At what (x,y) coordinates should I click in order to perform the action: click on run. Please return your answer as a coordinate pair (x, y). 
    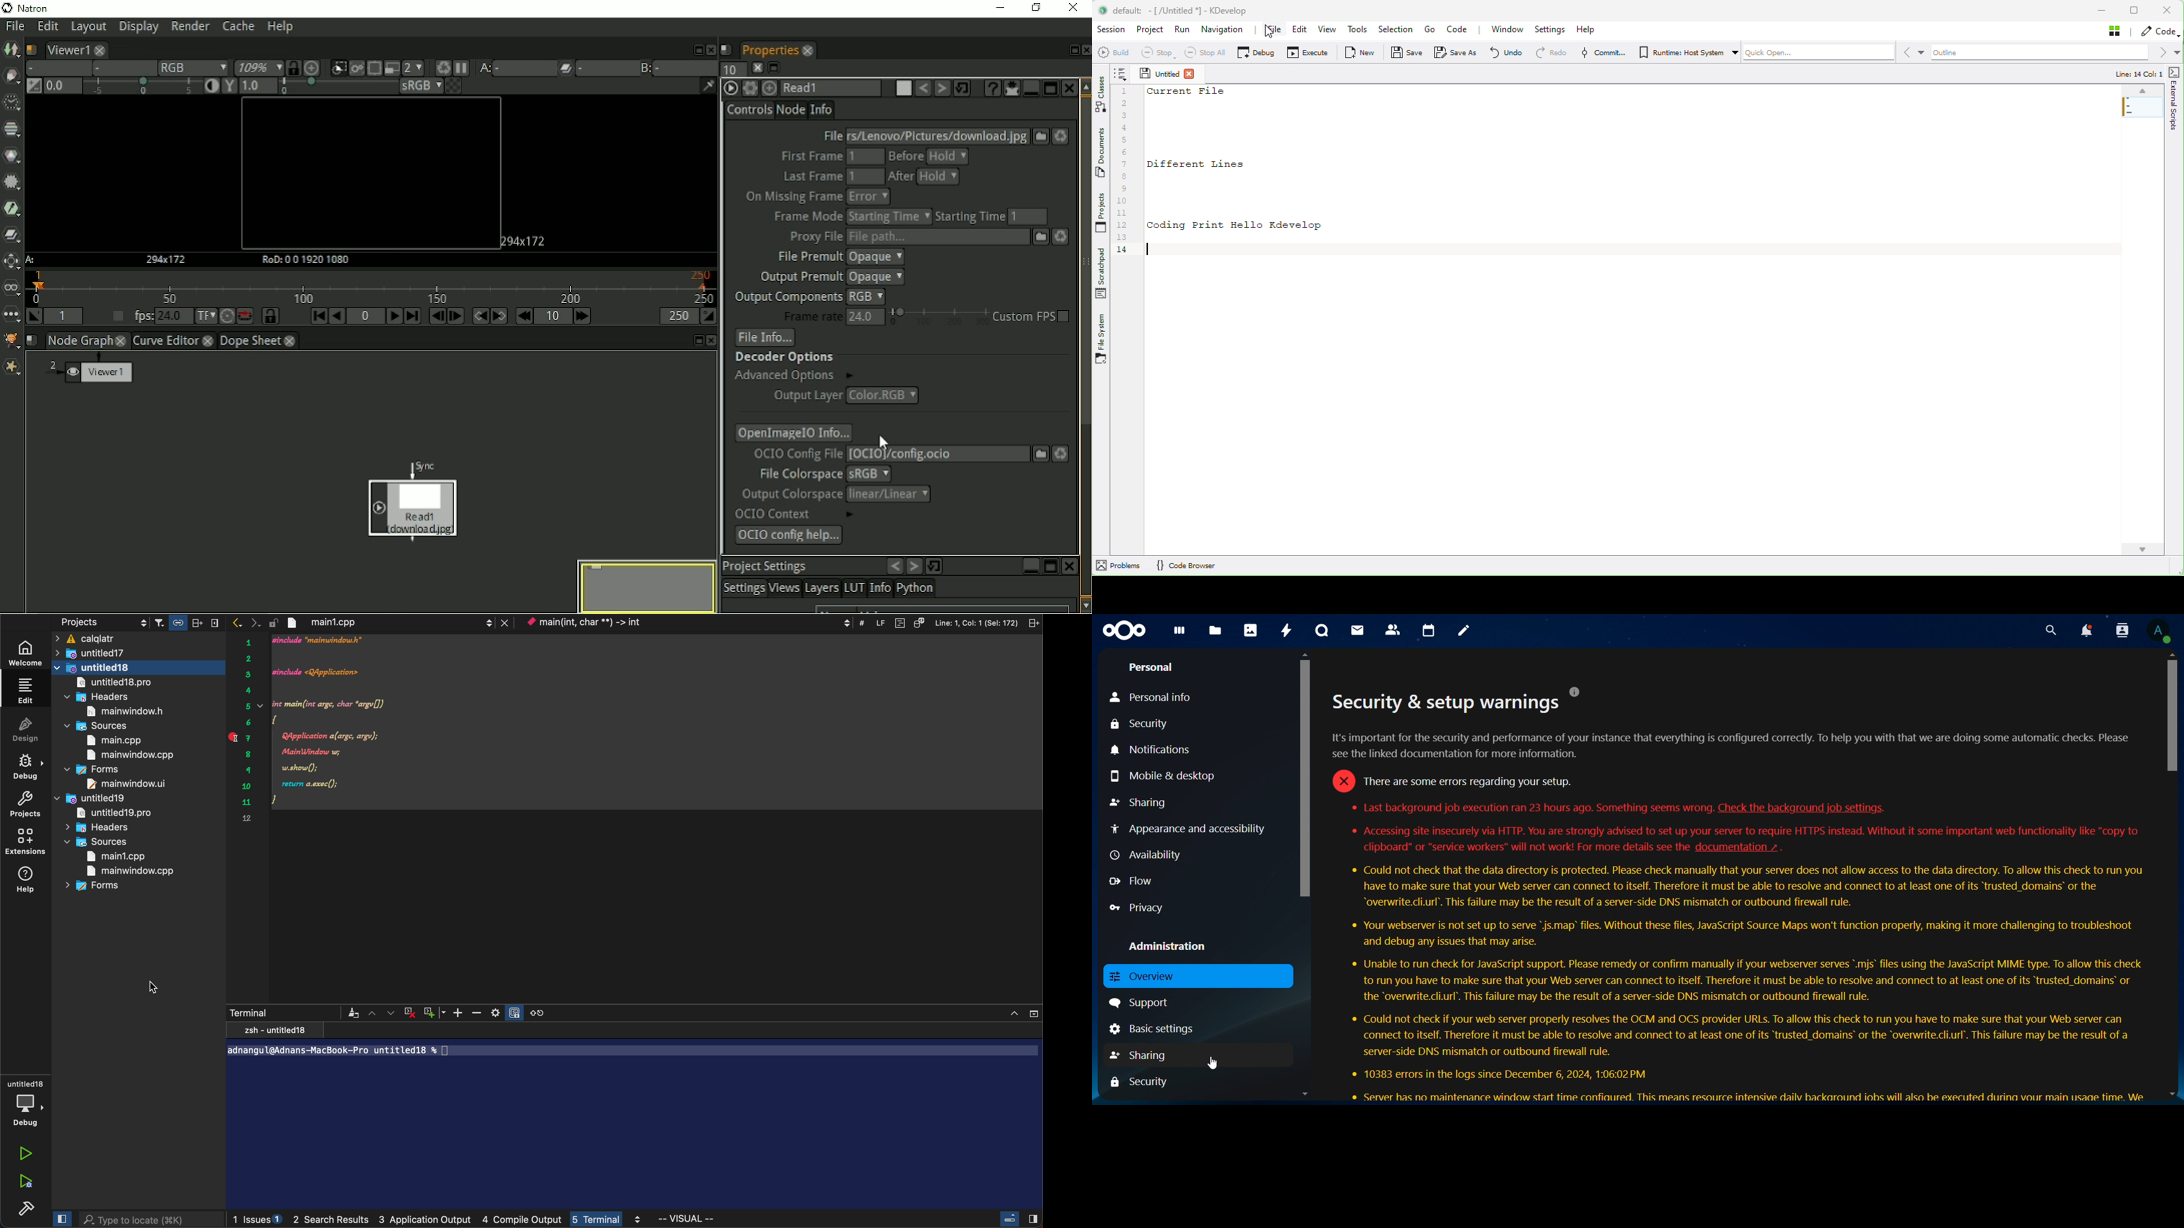
    Looking at the image, I should click on (25, 1155).